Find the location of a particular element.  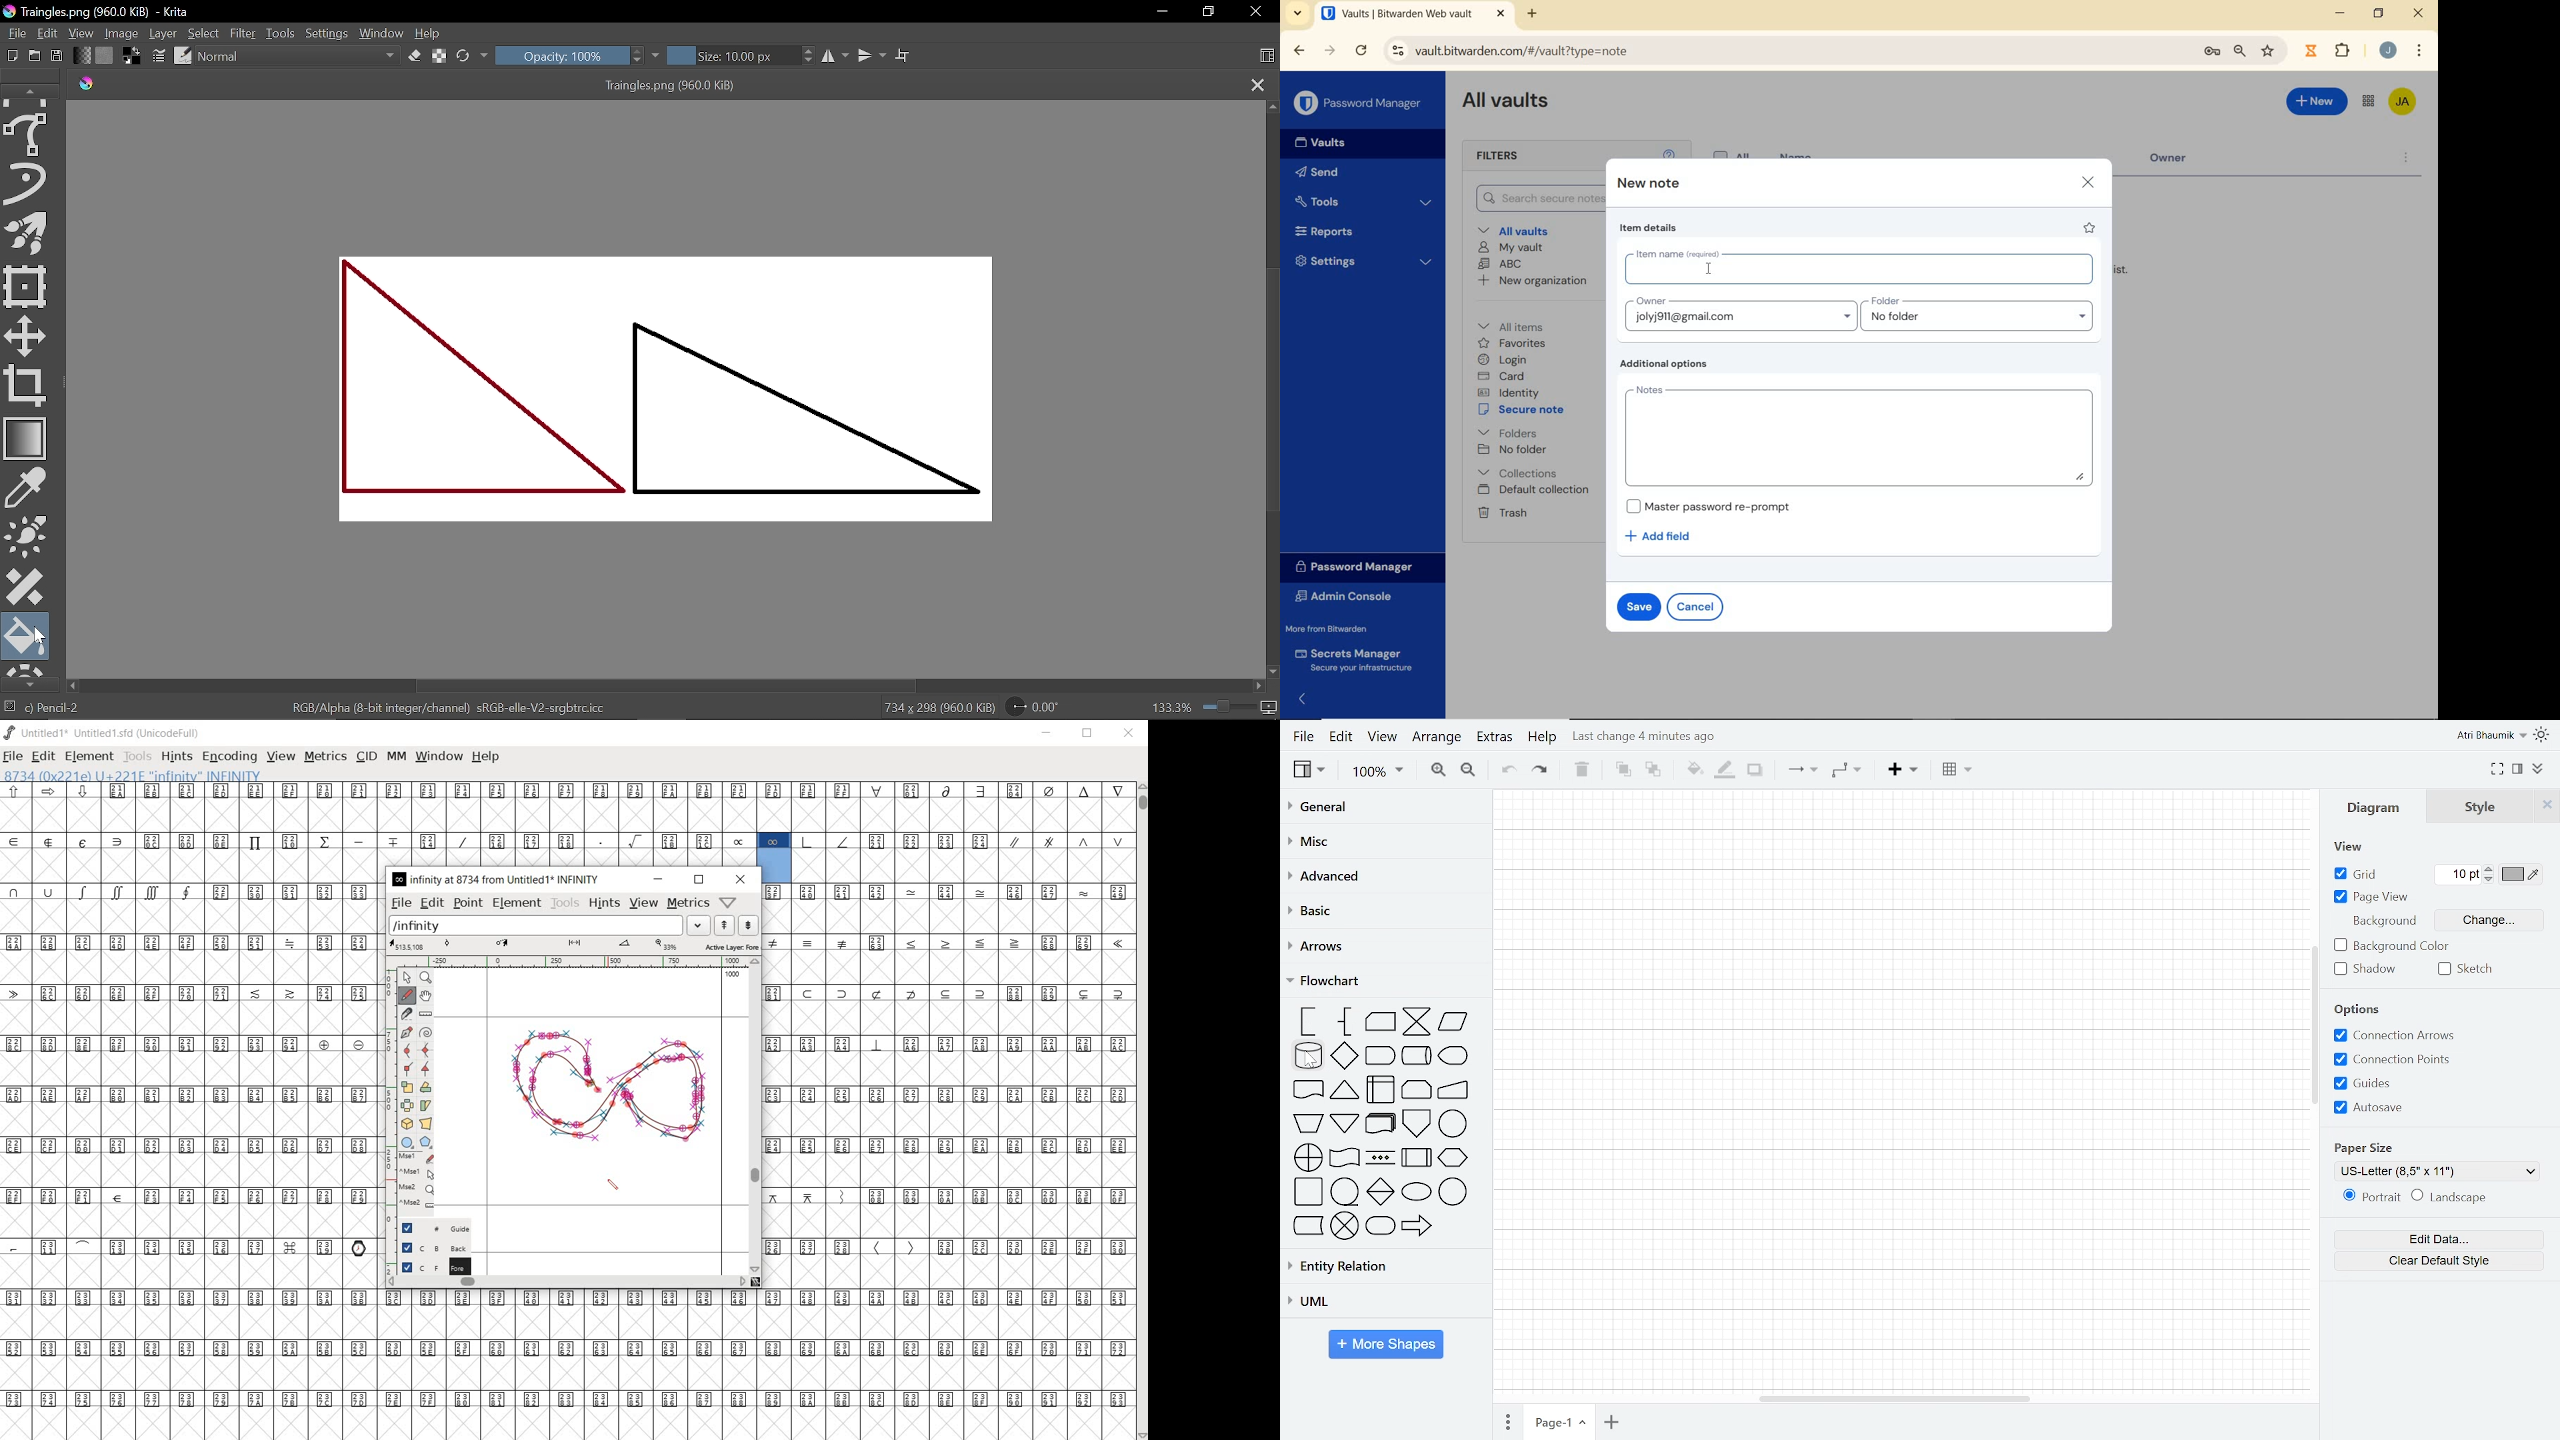

empty glyph slots is located at coordinates (952, 1121).